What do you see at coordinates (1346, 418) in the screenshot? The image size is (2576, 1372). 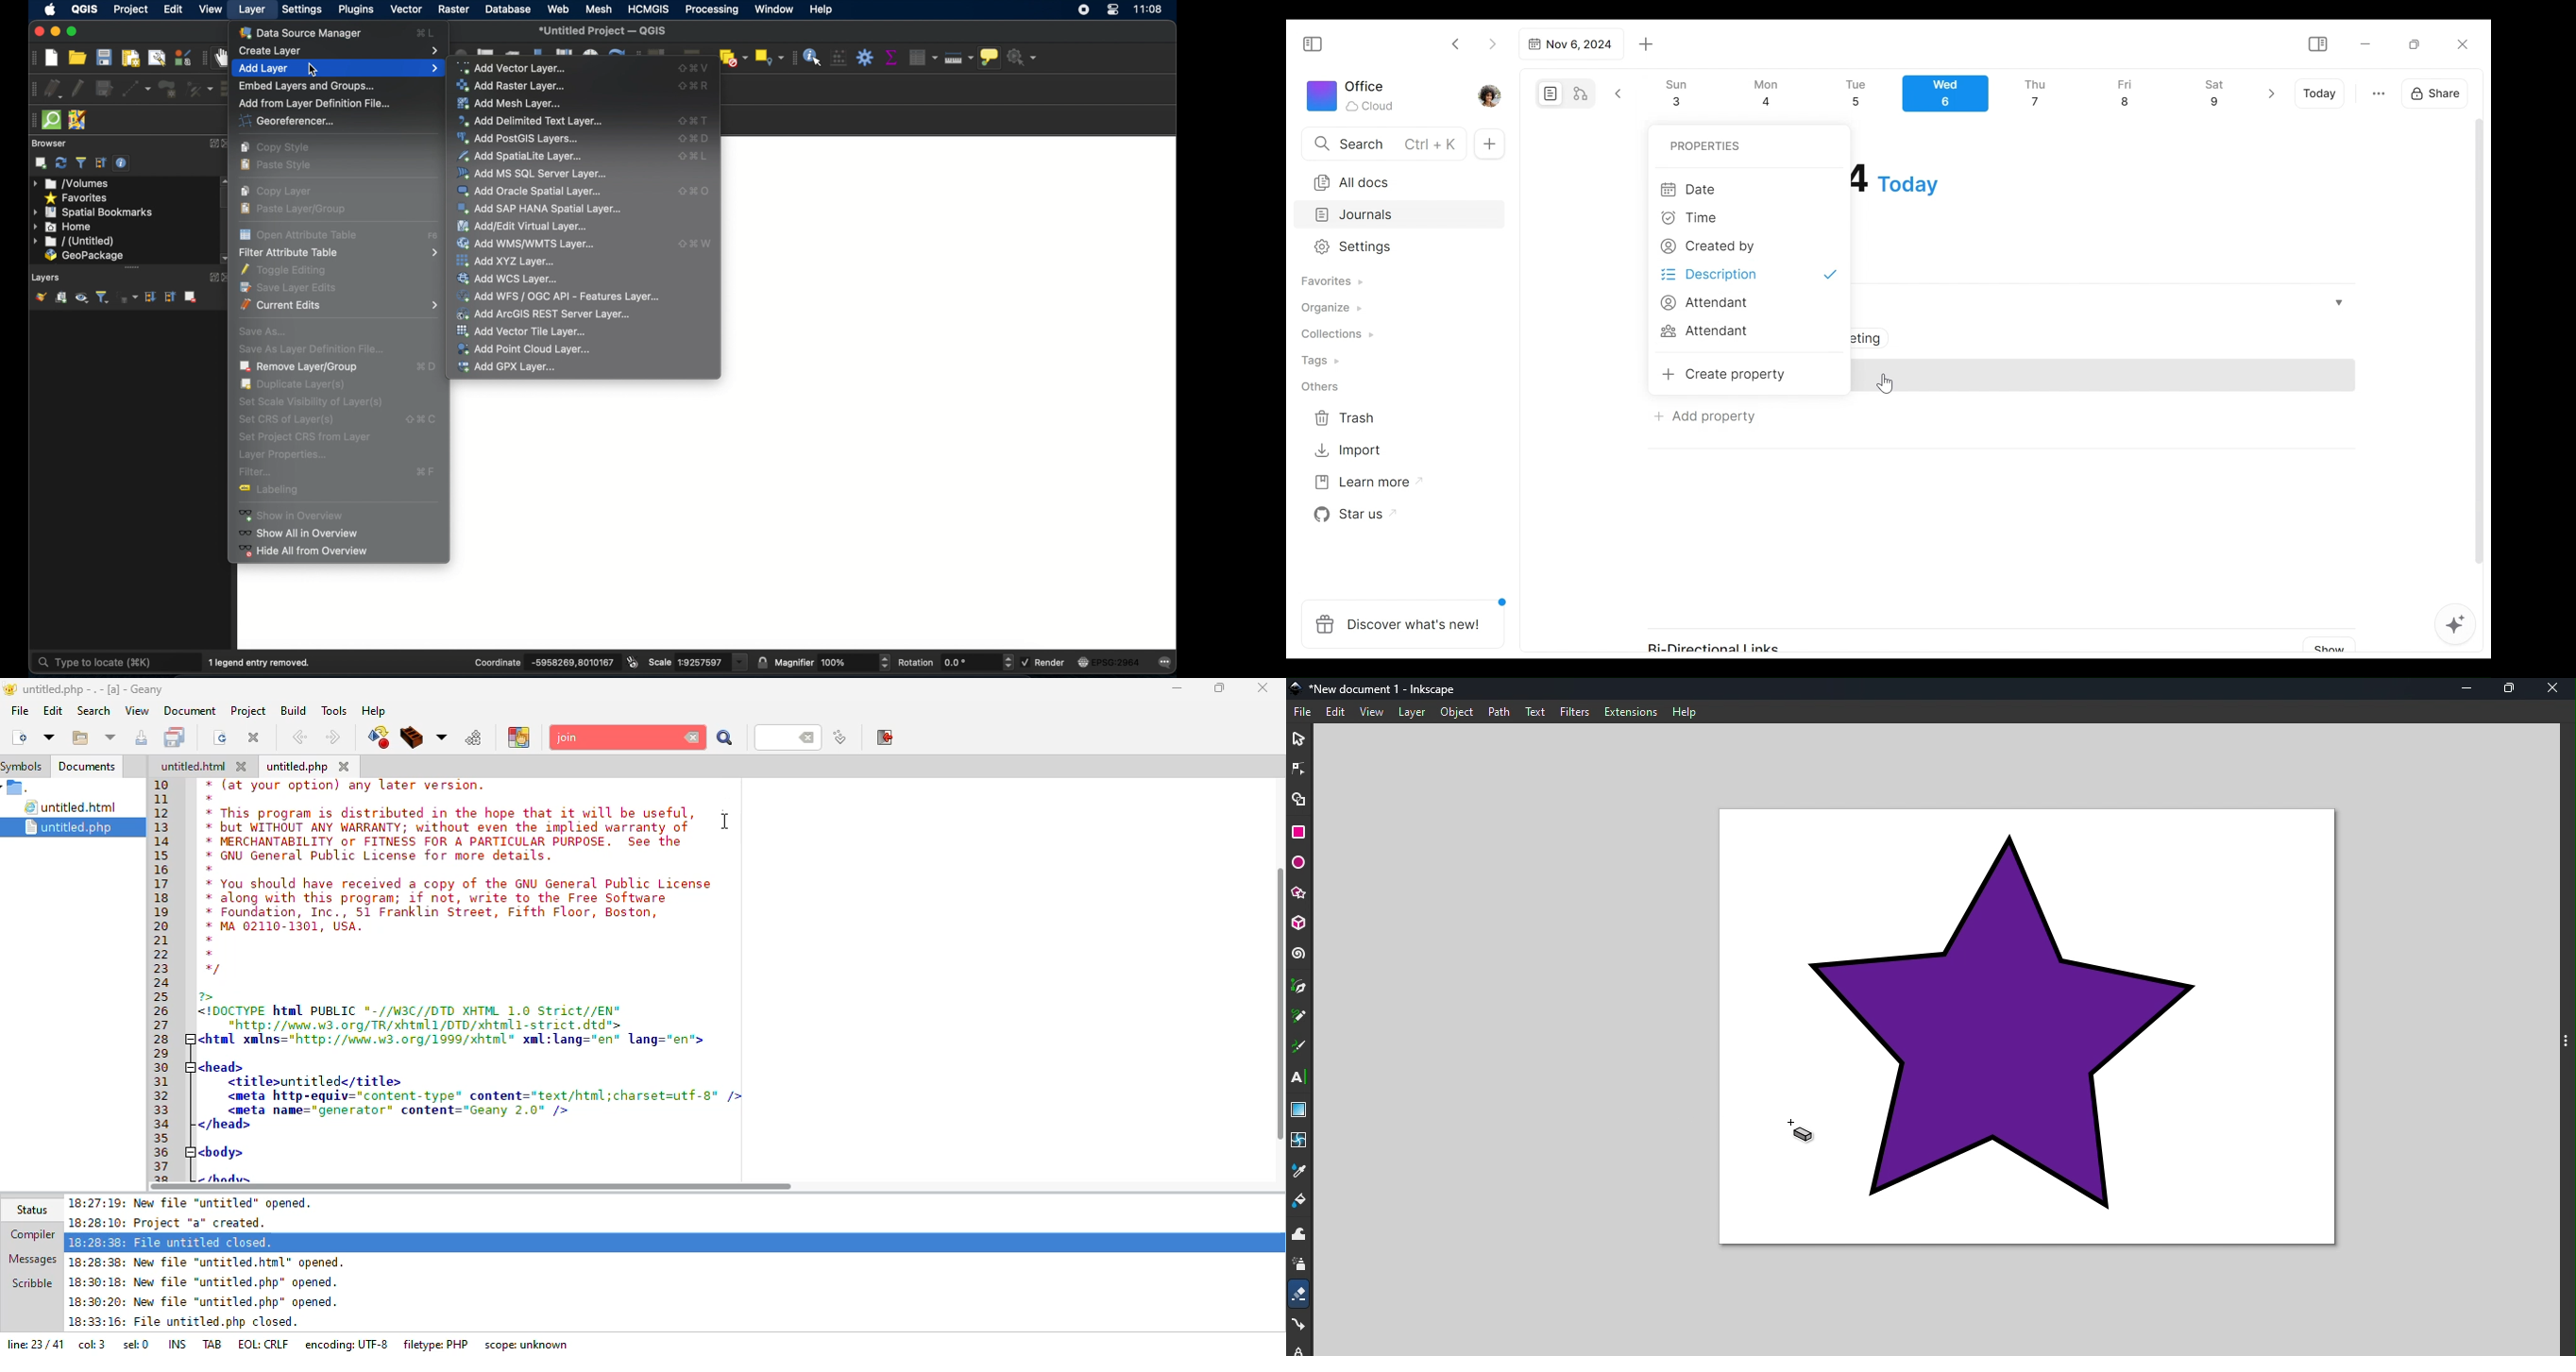 I see `Trash` at bounding box center [1346, 418].